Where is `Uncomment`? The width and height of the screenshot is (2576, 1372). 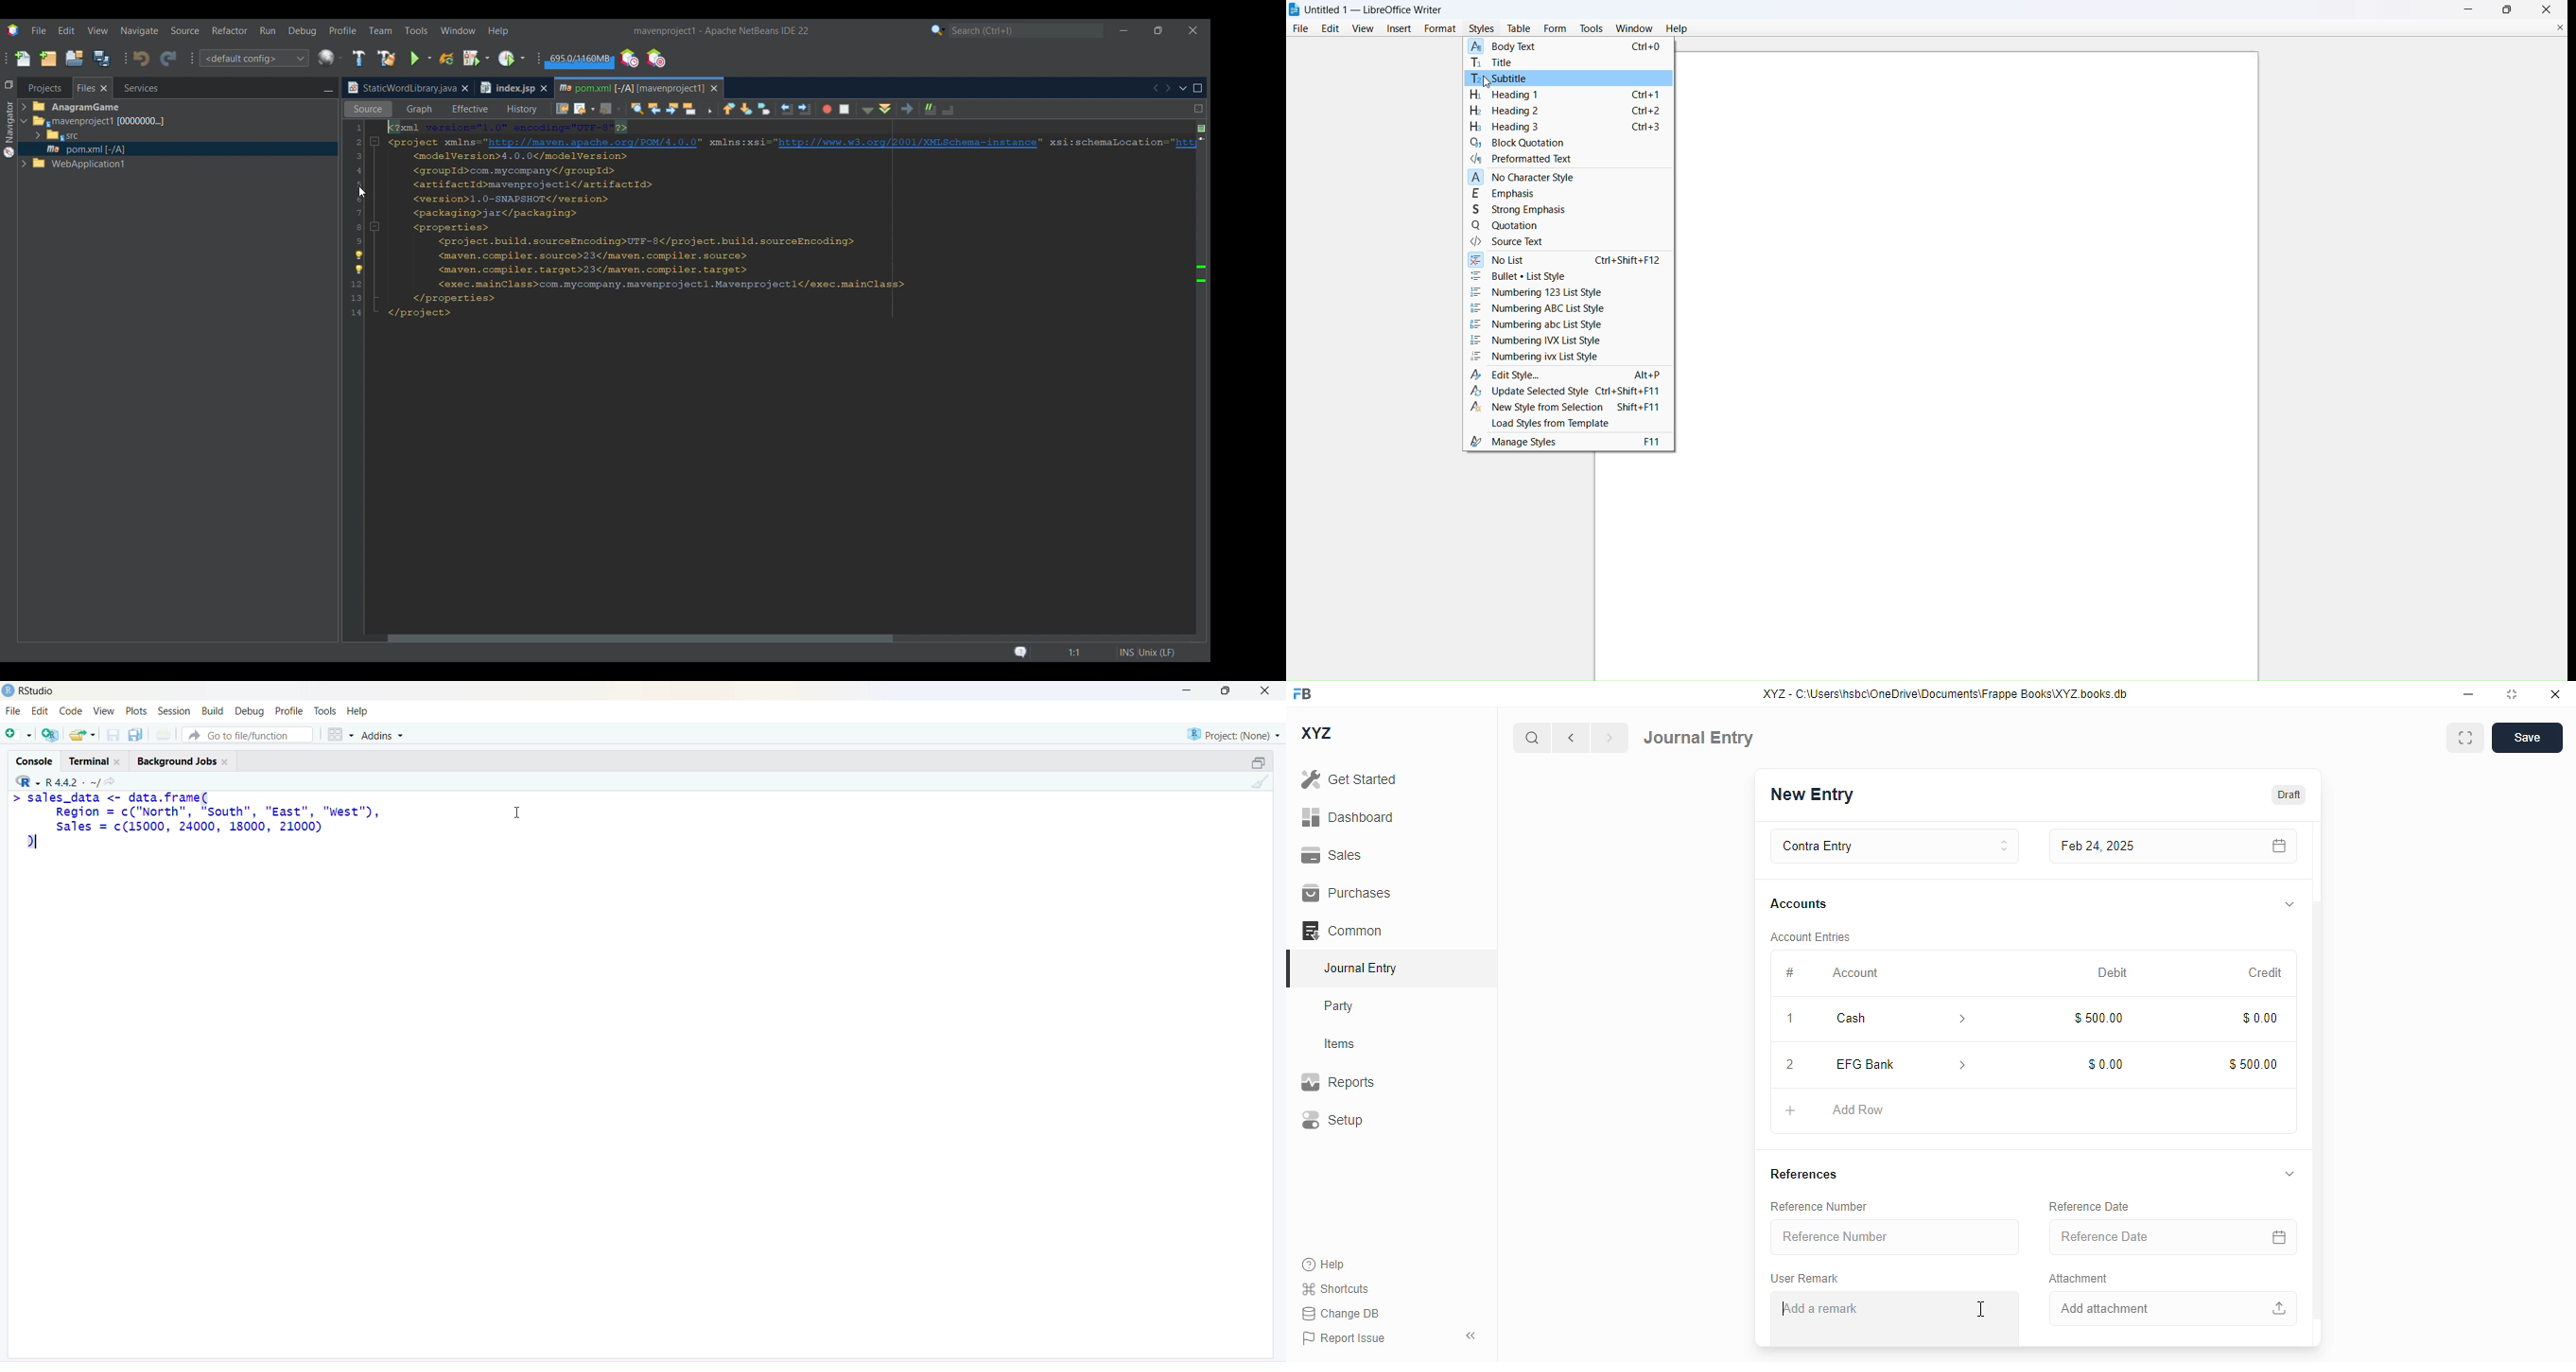
Uncomment is located at coordinates (953, 108).